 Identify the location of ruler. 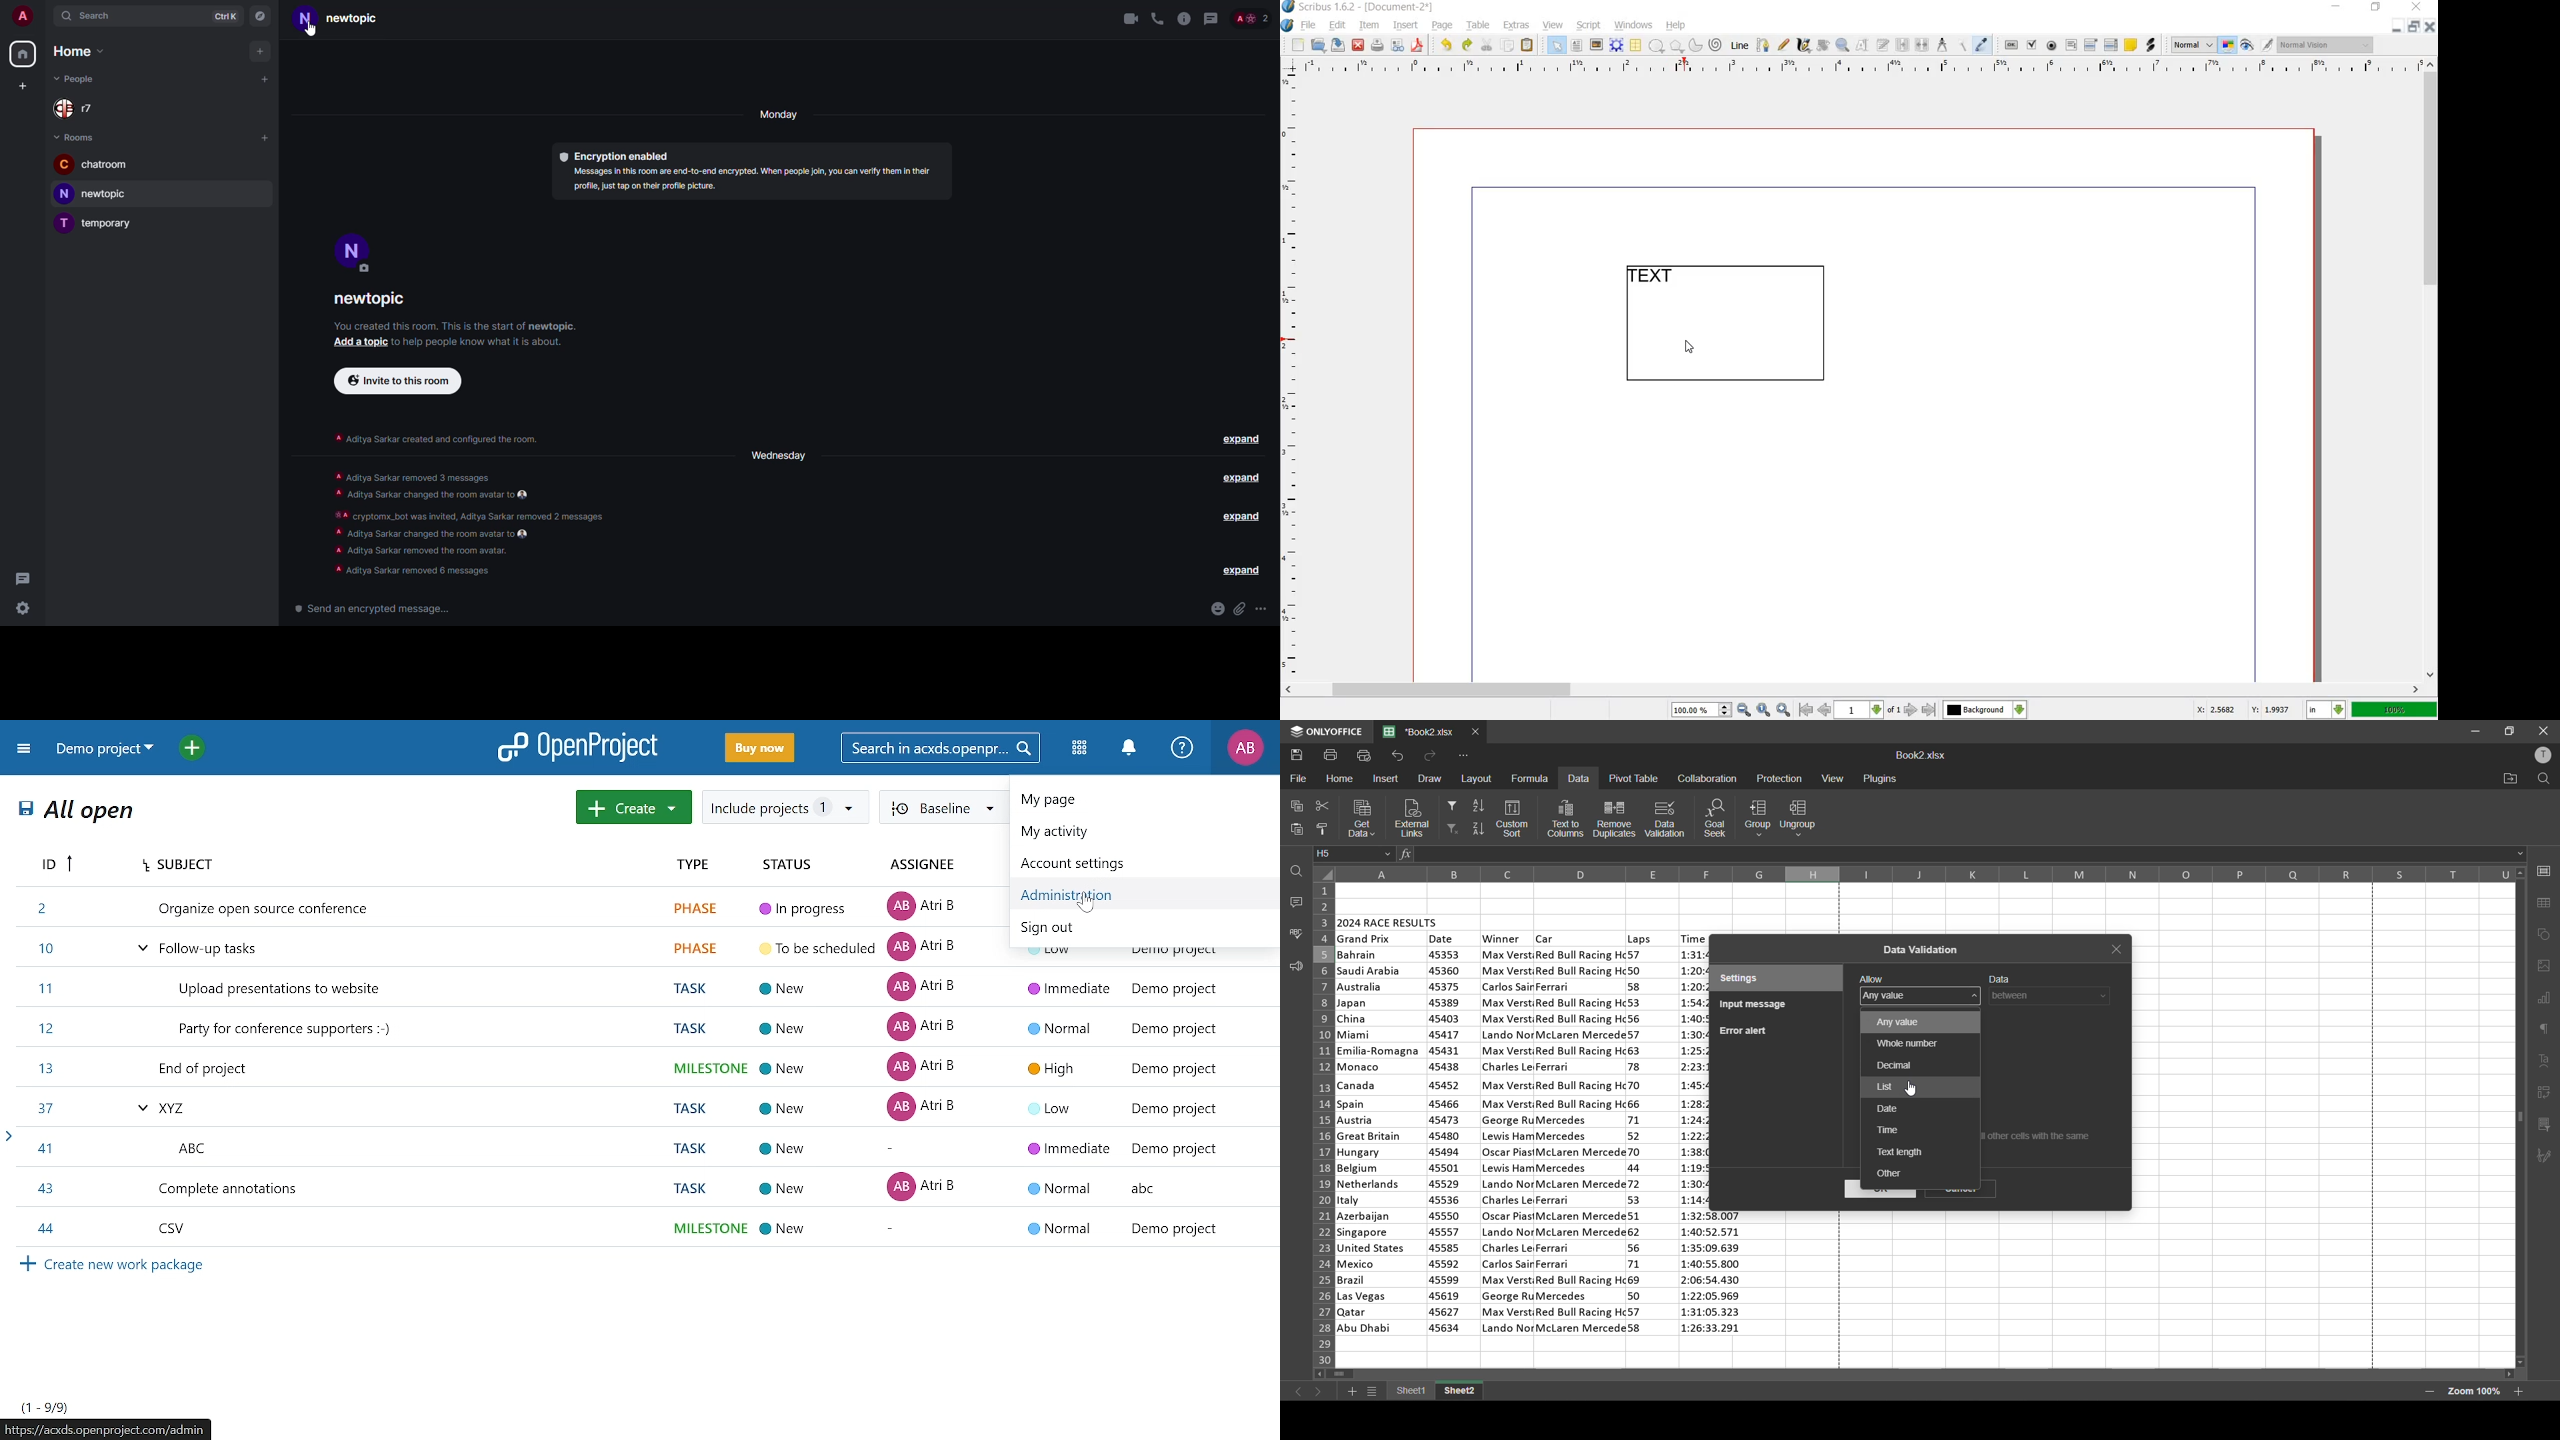
(1292, 375).